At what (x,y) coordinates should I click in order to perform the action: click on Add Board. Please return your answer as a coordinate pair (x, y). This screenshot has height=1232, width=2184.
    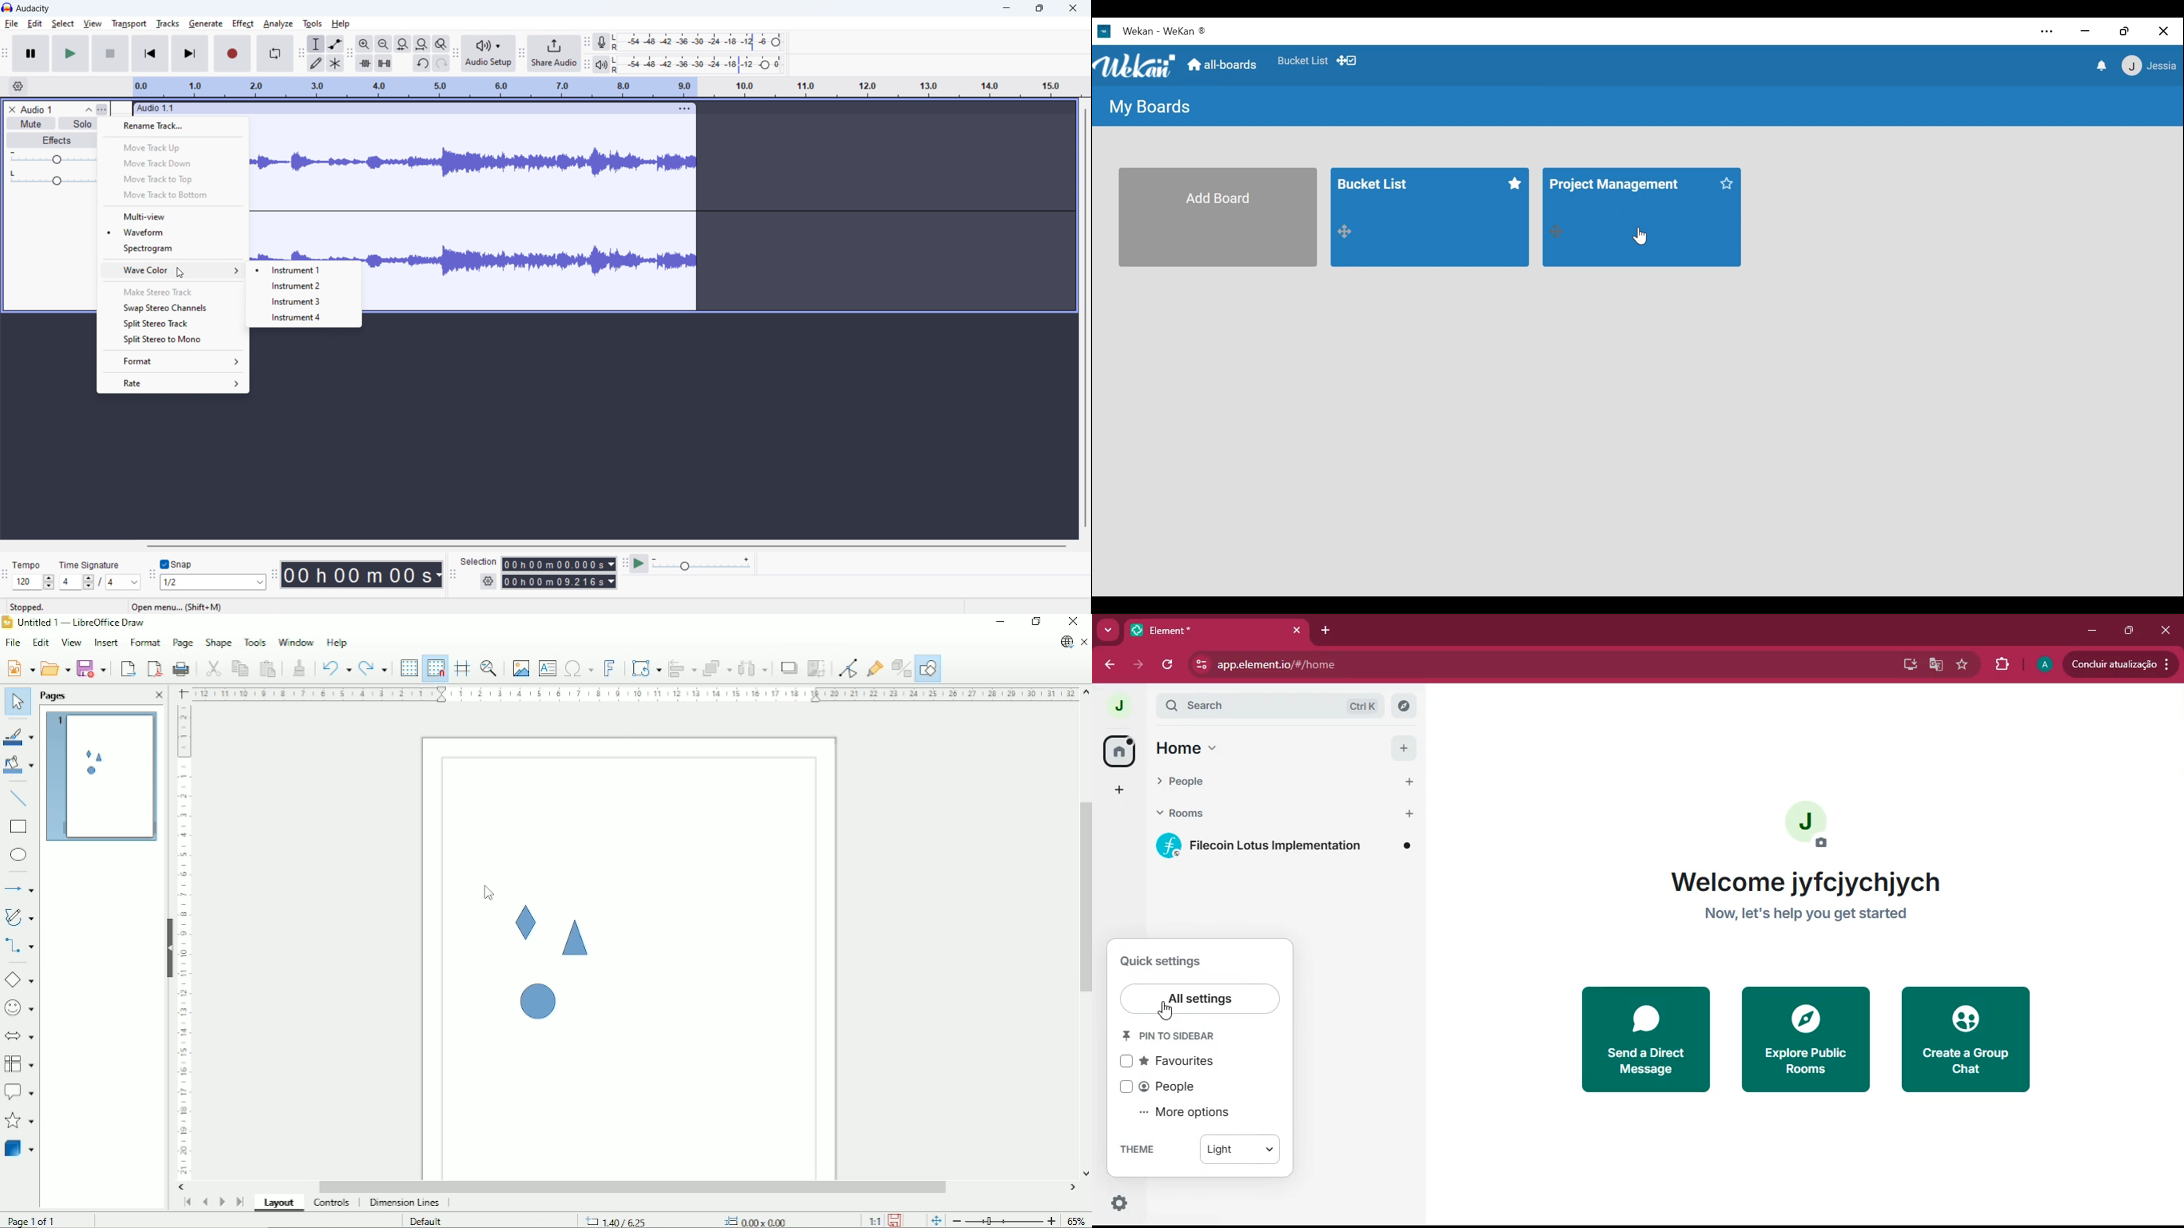
    Looking at the image, I should click on (1219, 218).